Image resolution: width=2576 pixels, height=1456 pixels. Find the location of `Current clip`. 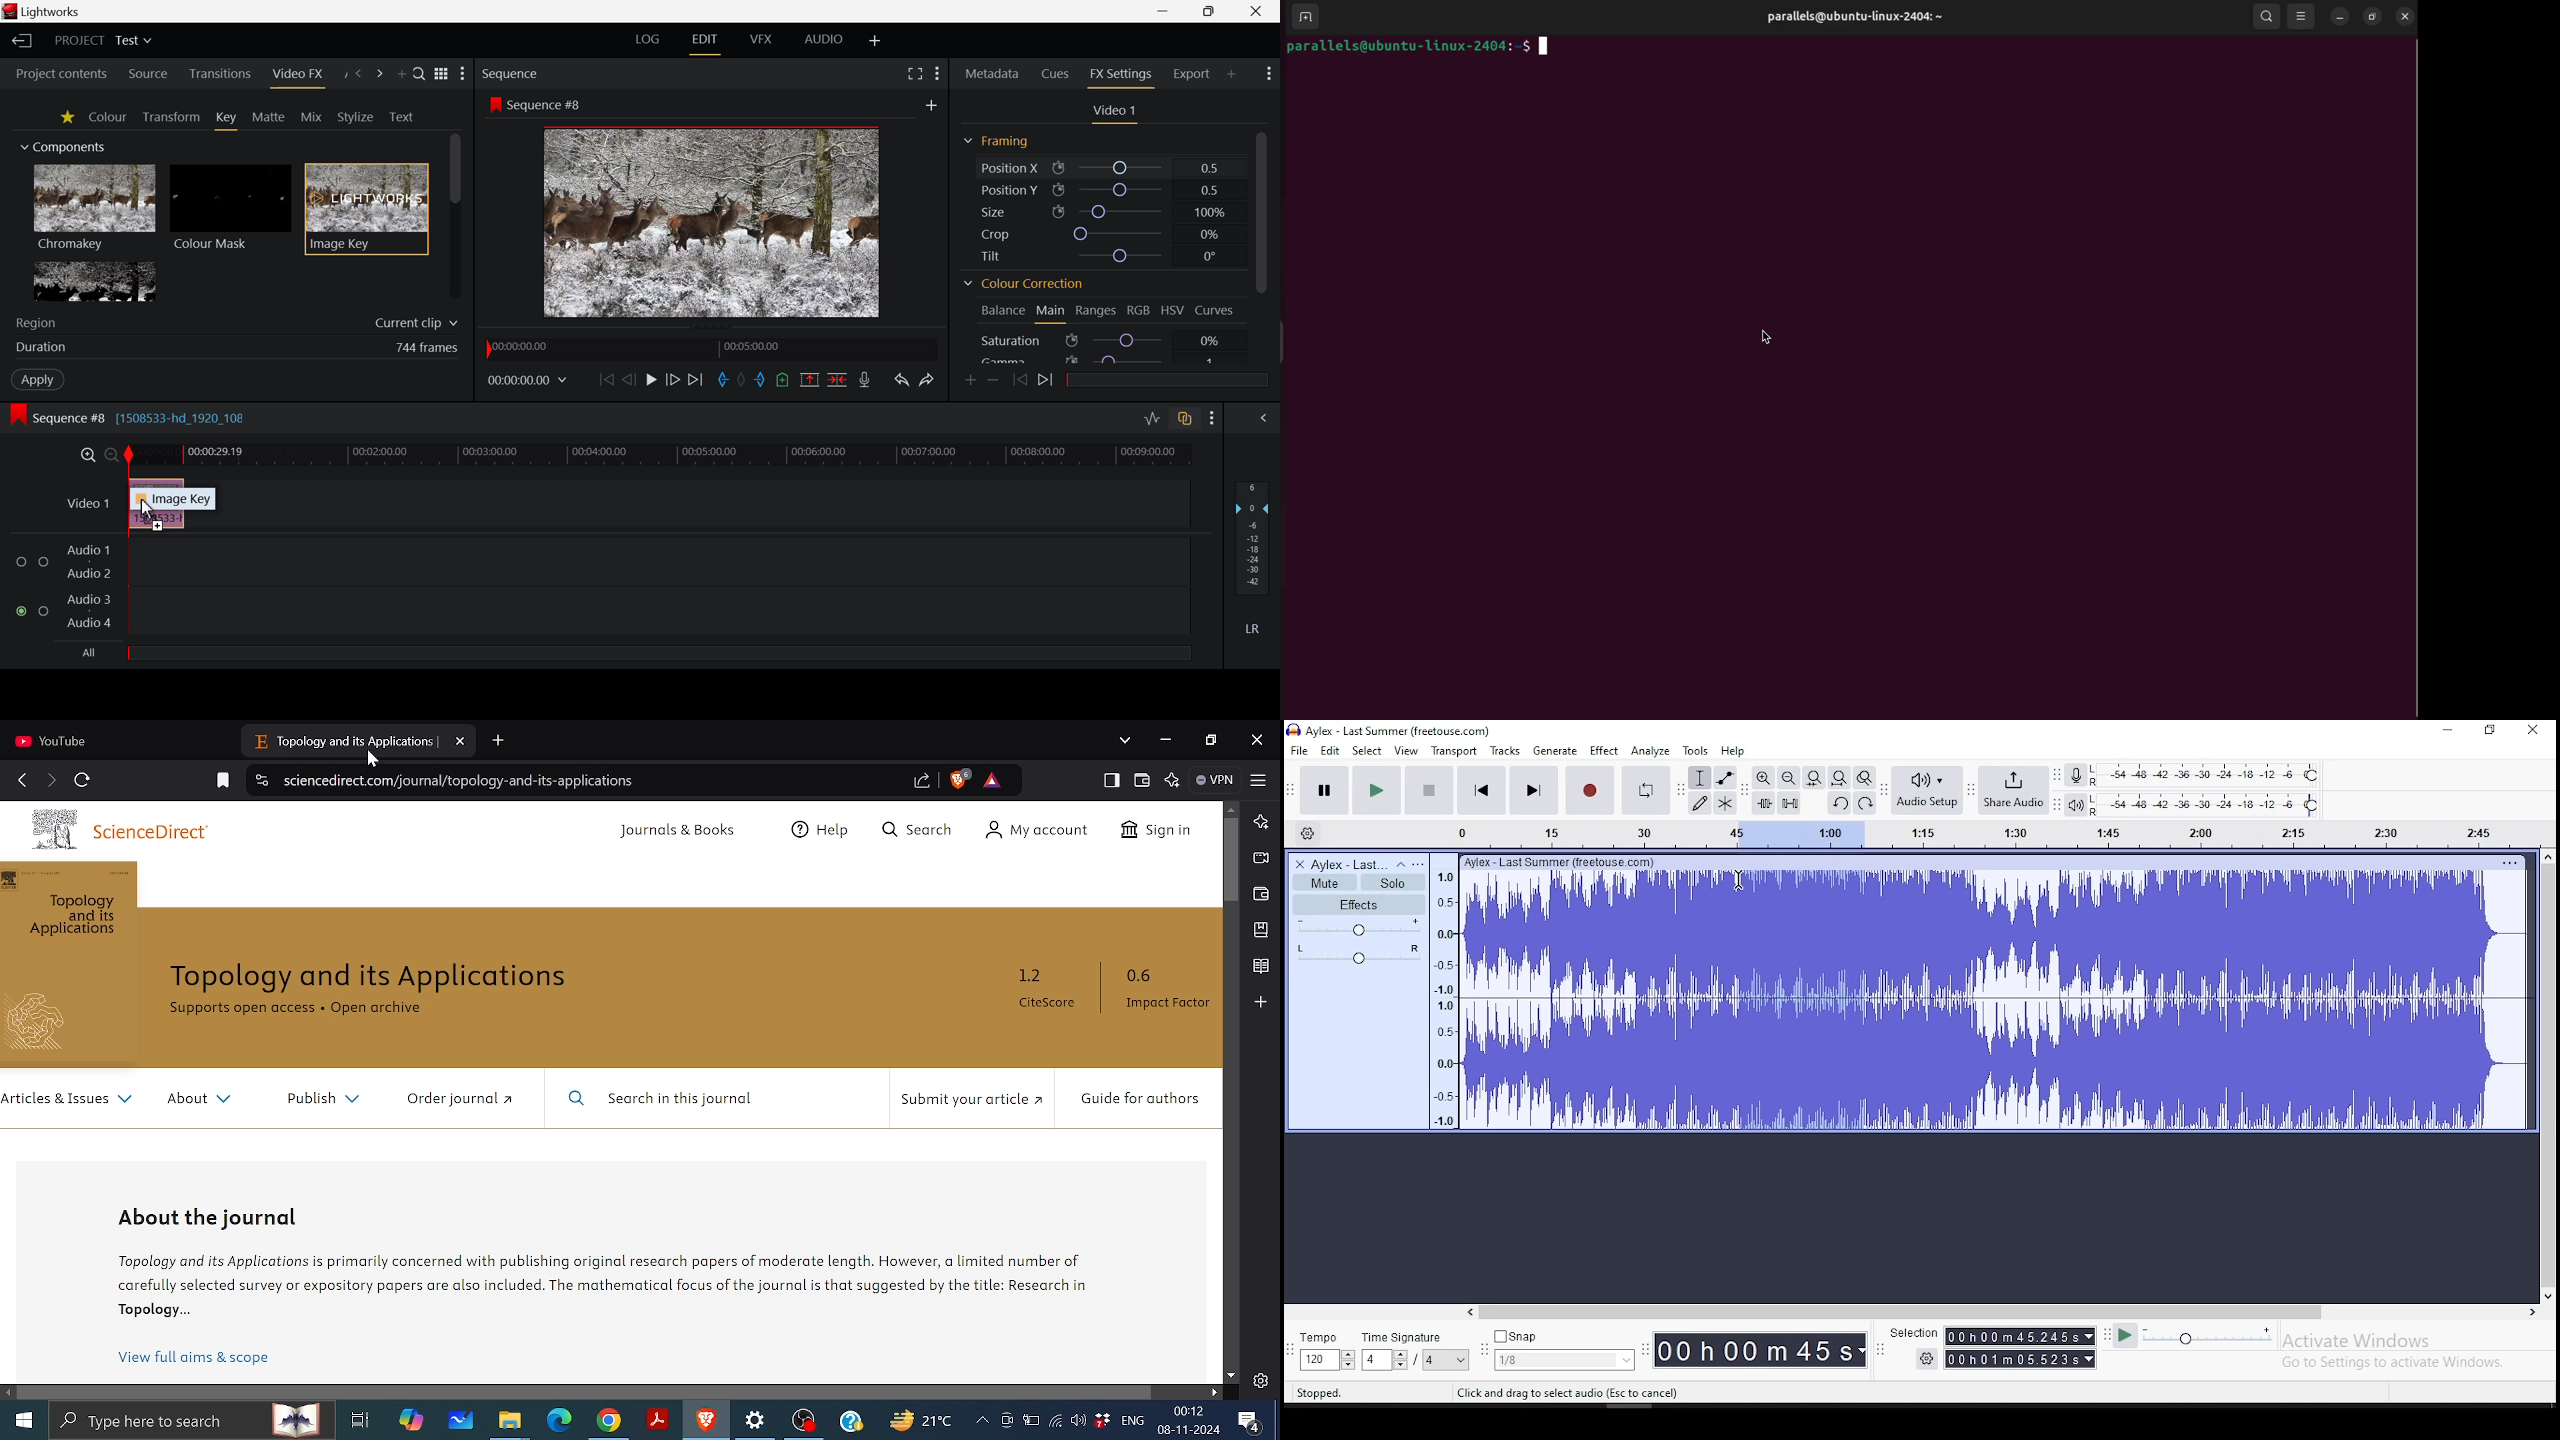

Current clip is located at coordinates (415, 324).